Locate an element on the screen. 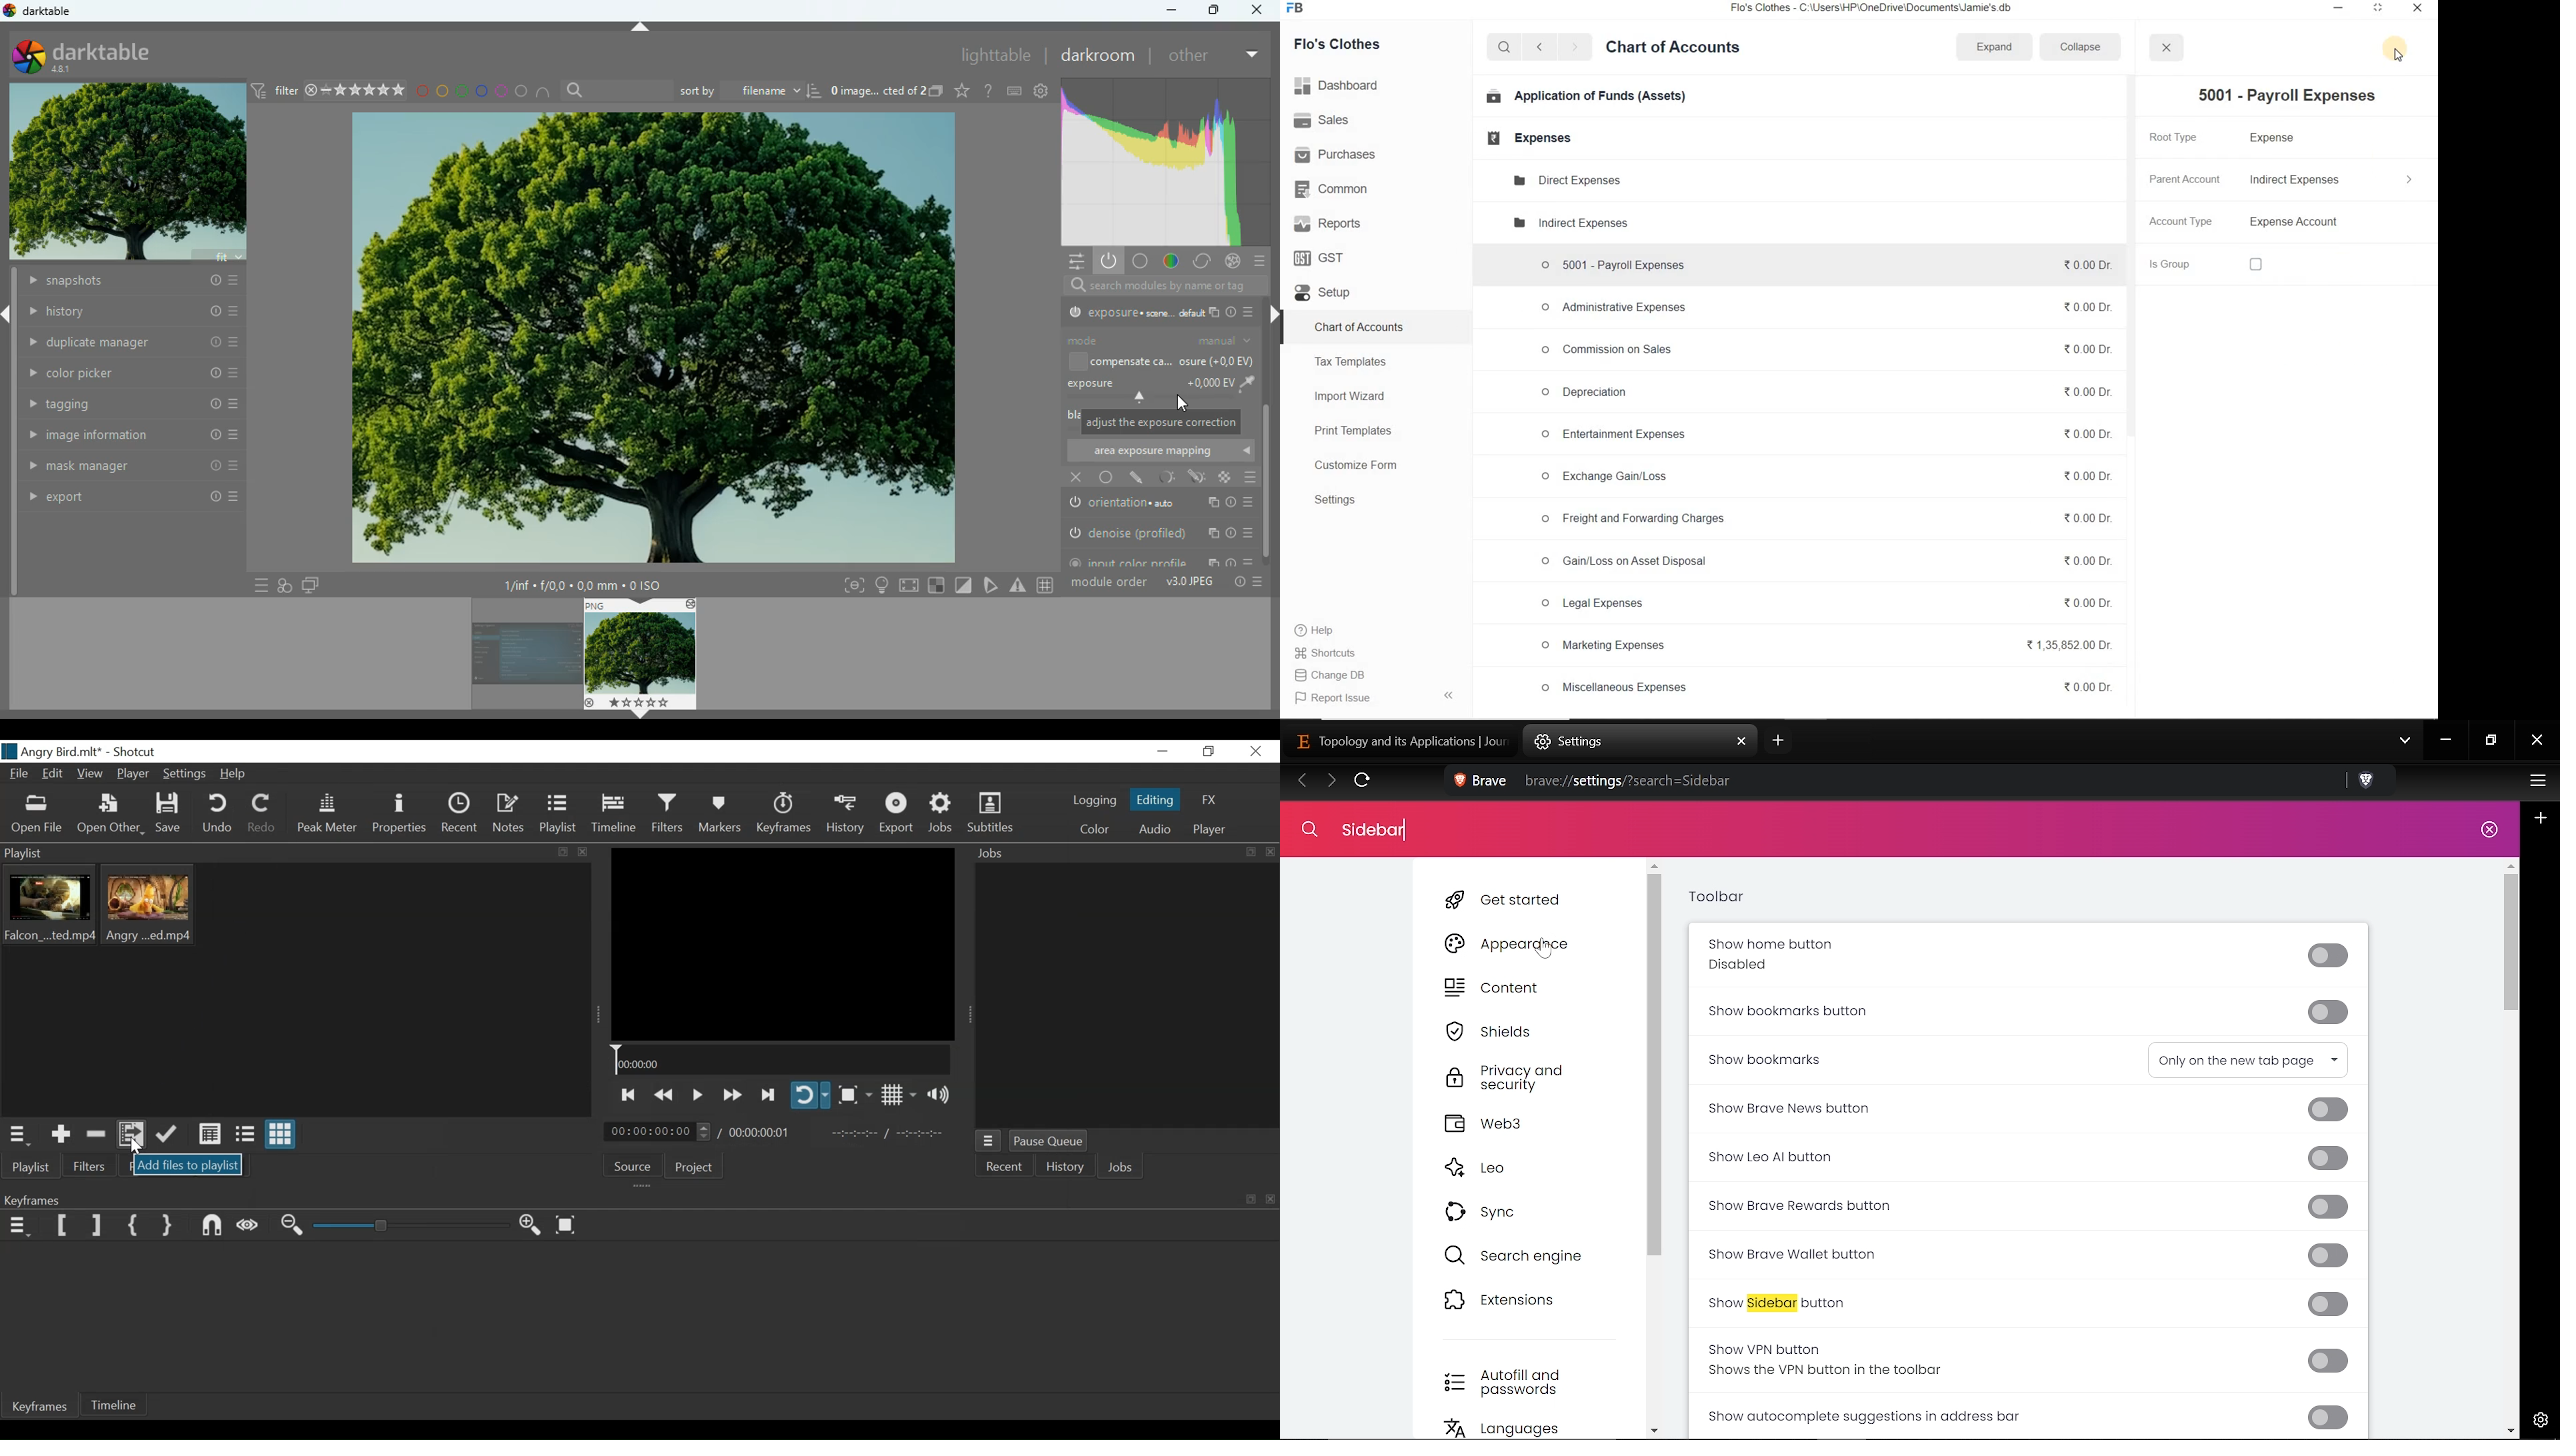 The height and width of the screenshot is (1456, 2576). Chart of Accounts is located at coordinates (1359, 328).